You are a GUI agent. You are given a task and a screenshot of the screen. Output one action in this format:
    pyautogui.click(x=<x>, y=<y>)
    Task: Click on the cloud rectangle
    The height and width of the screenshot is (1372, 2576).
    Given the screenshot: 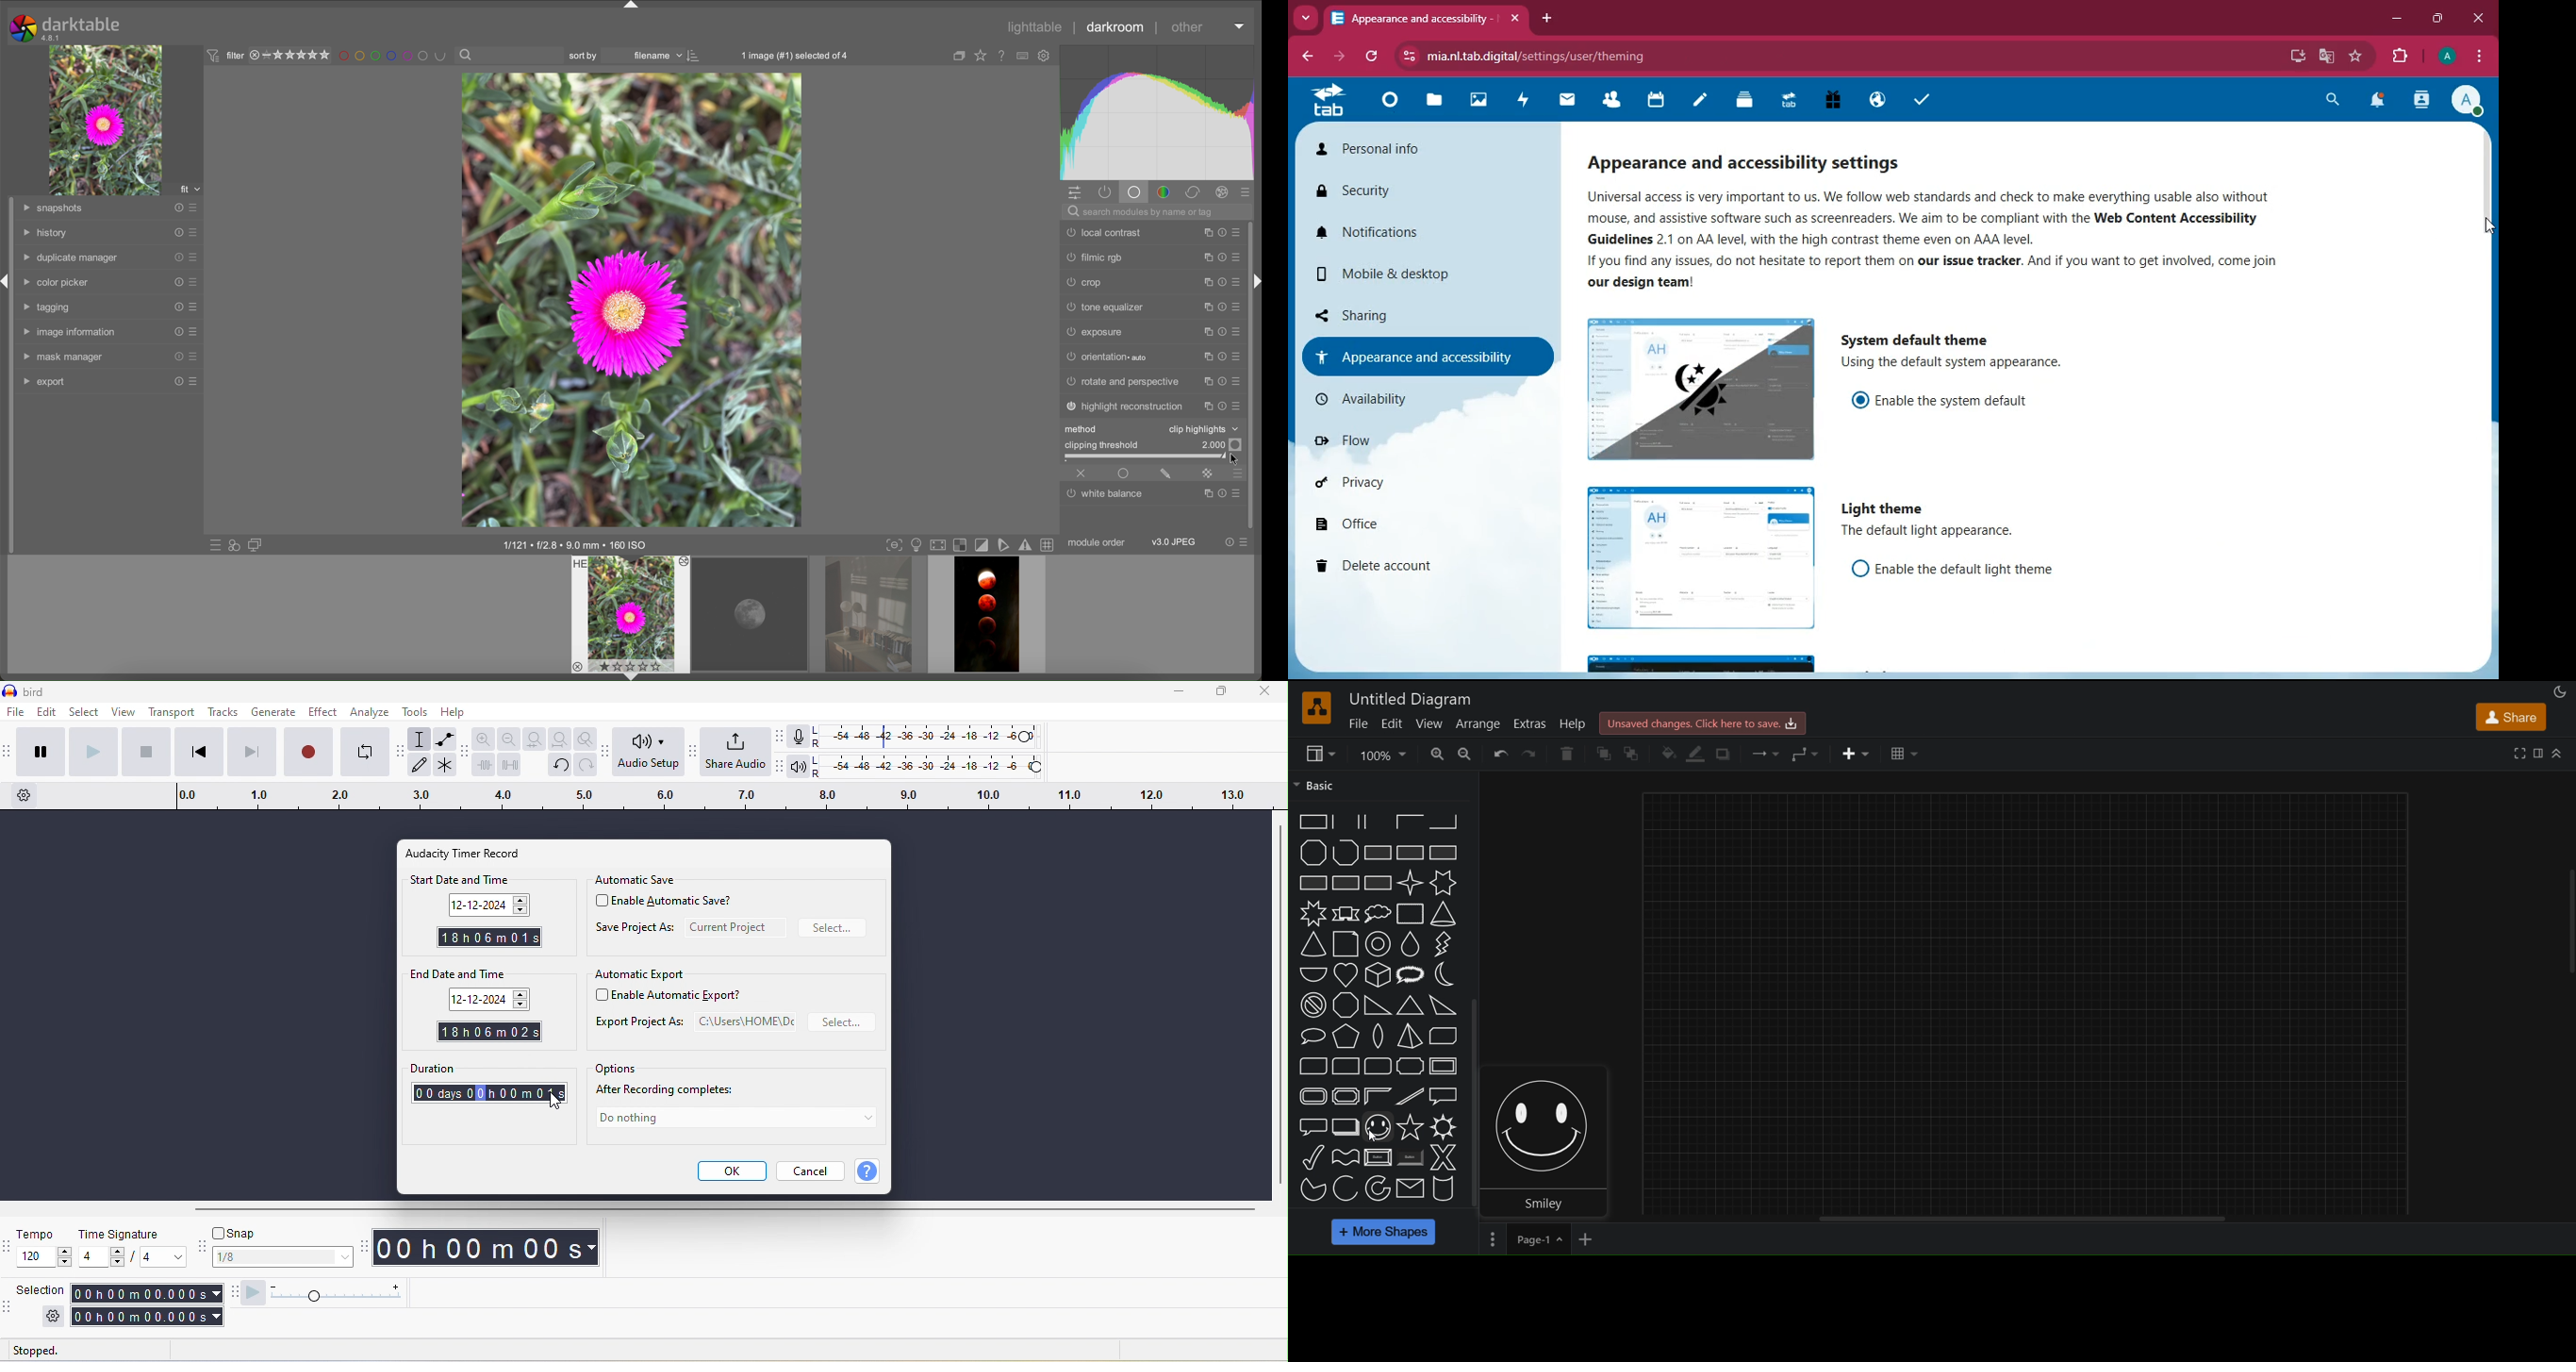 What is the action you would take?
    pyautogui.click(x=1411, y=914)
    